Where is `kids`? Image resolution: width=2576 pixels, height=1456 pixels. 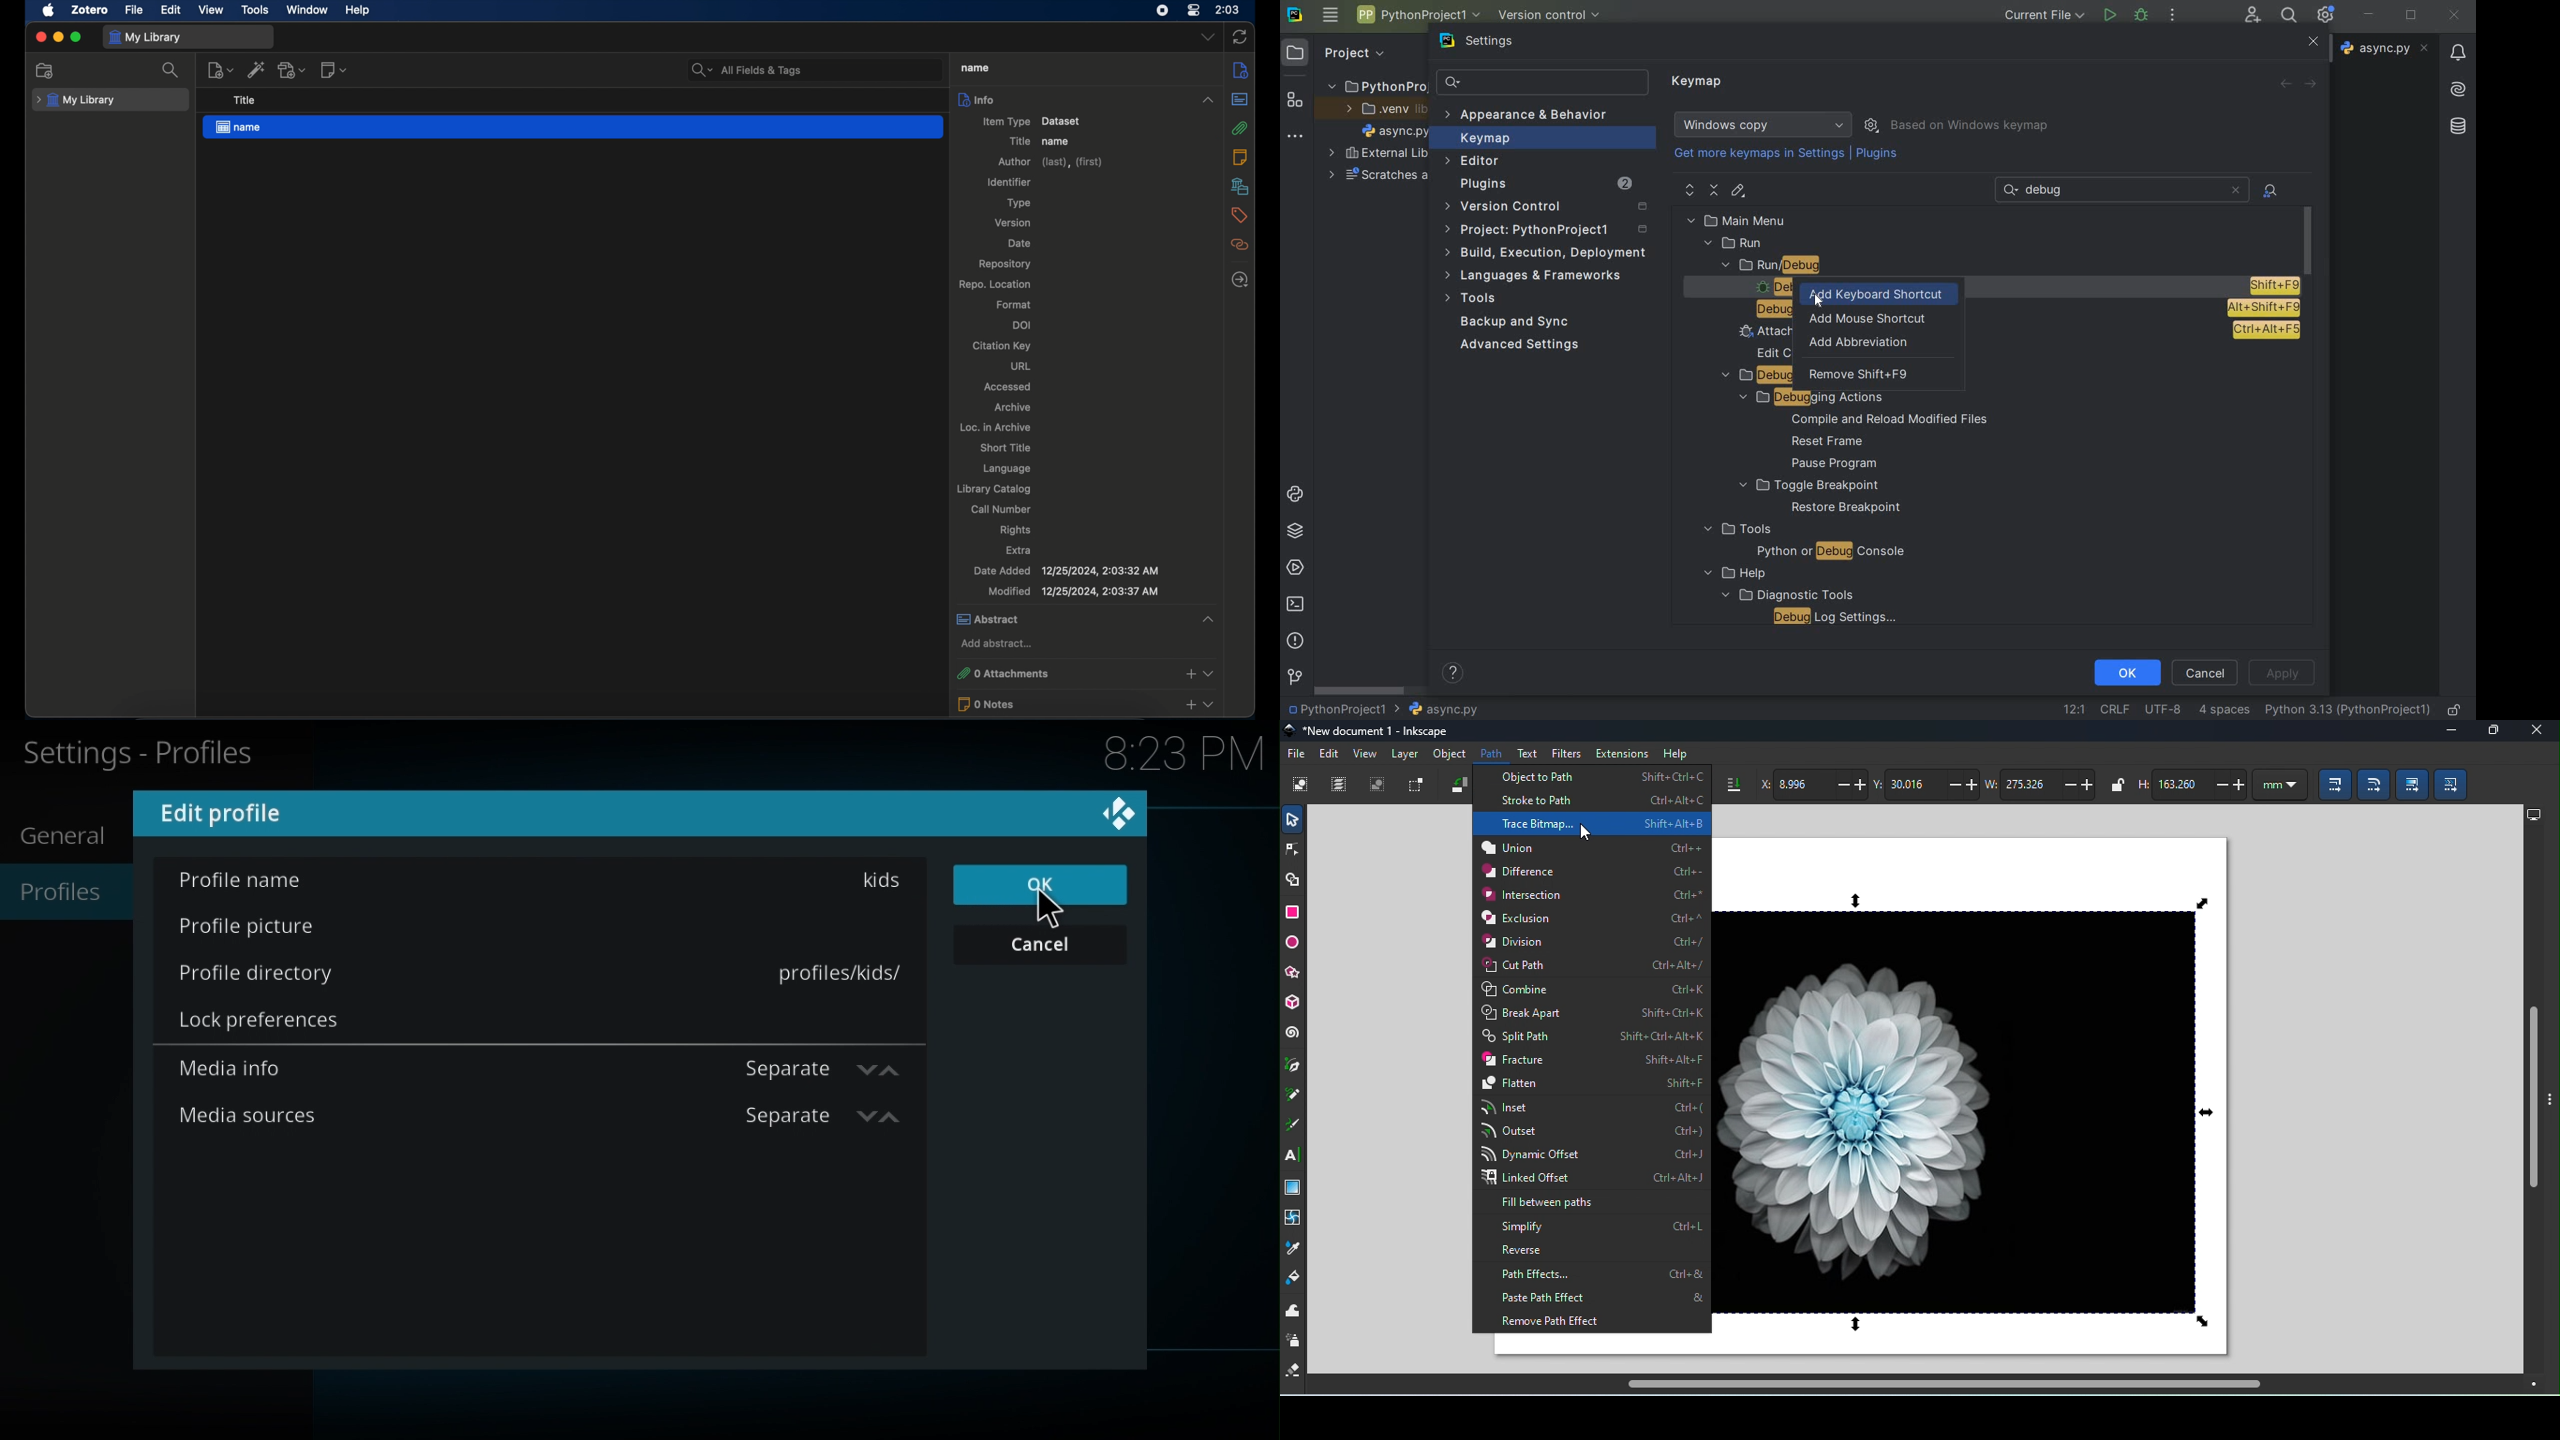
kids is located at coordinates (885, 883).